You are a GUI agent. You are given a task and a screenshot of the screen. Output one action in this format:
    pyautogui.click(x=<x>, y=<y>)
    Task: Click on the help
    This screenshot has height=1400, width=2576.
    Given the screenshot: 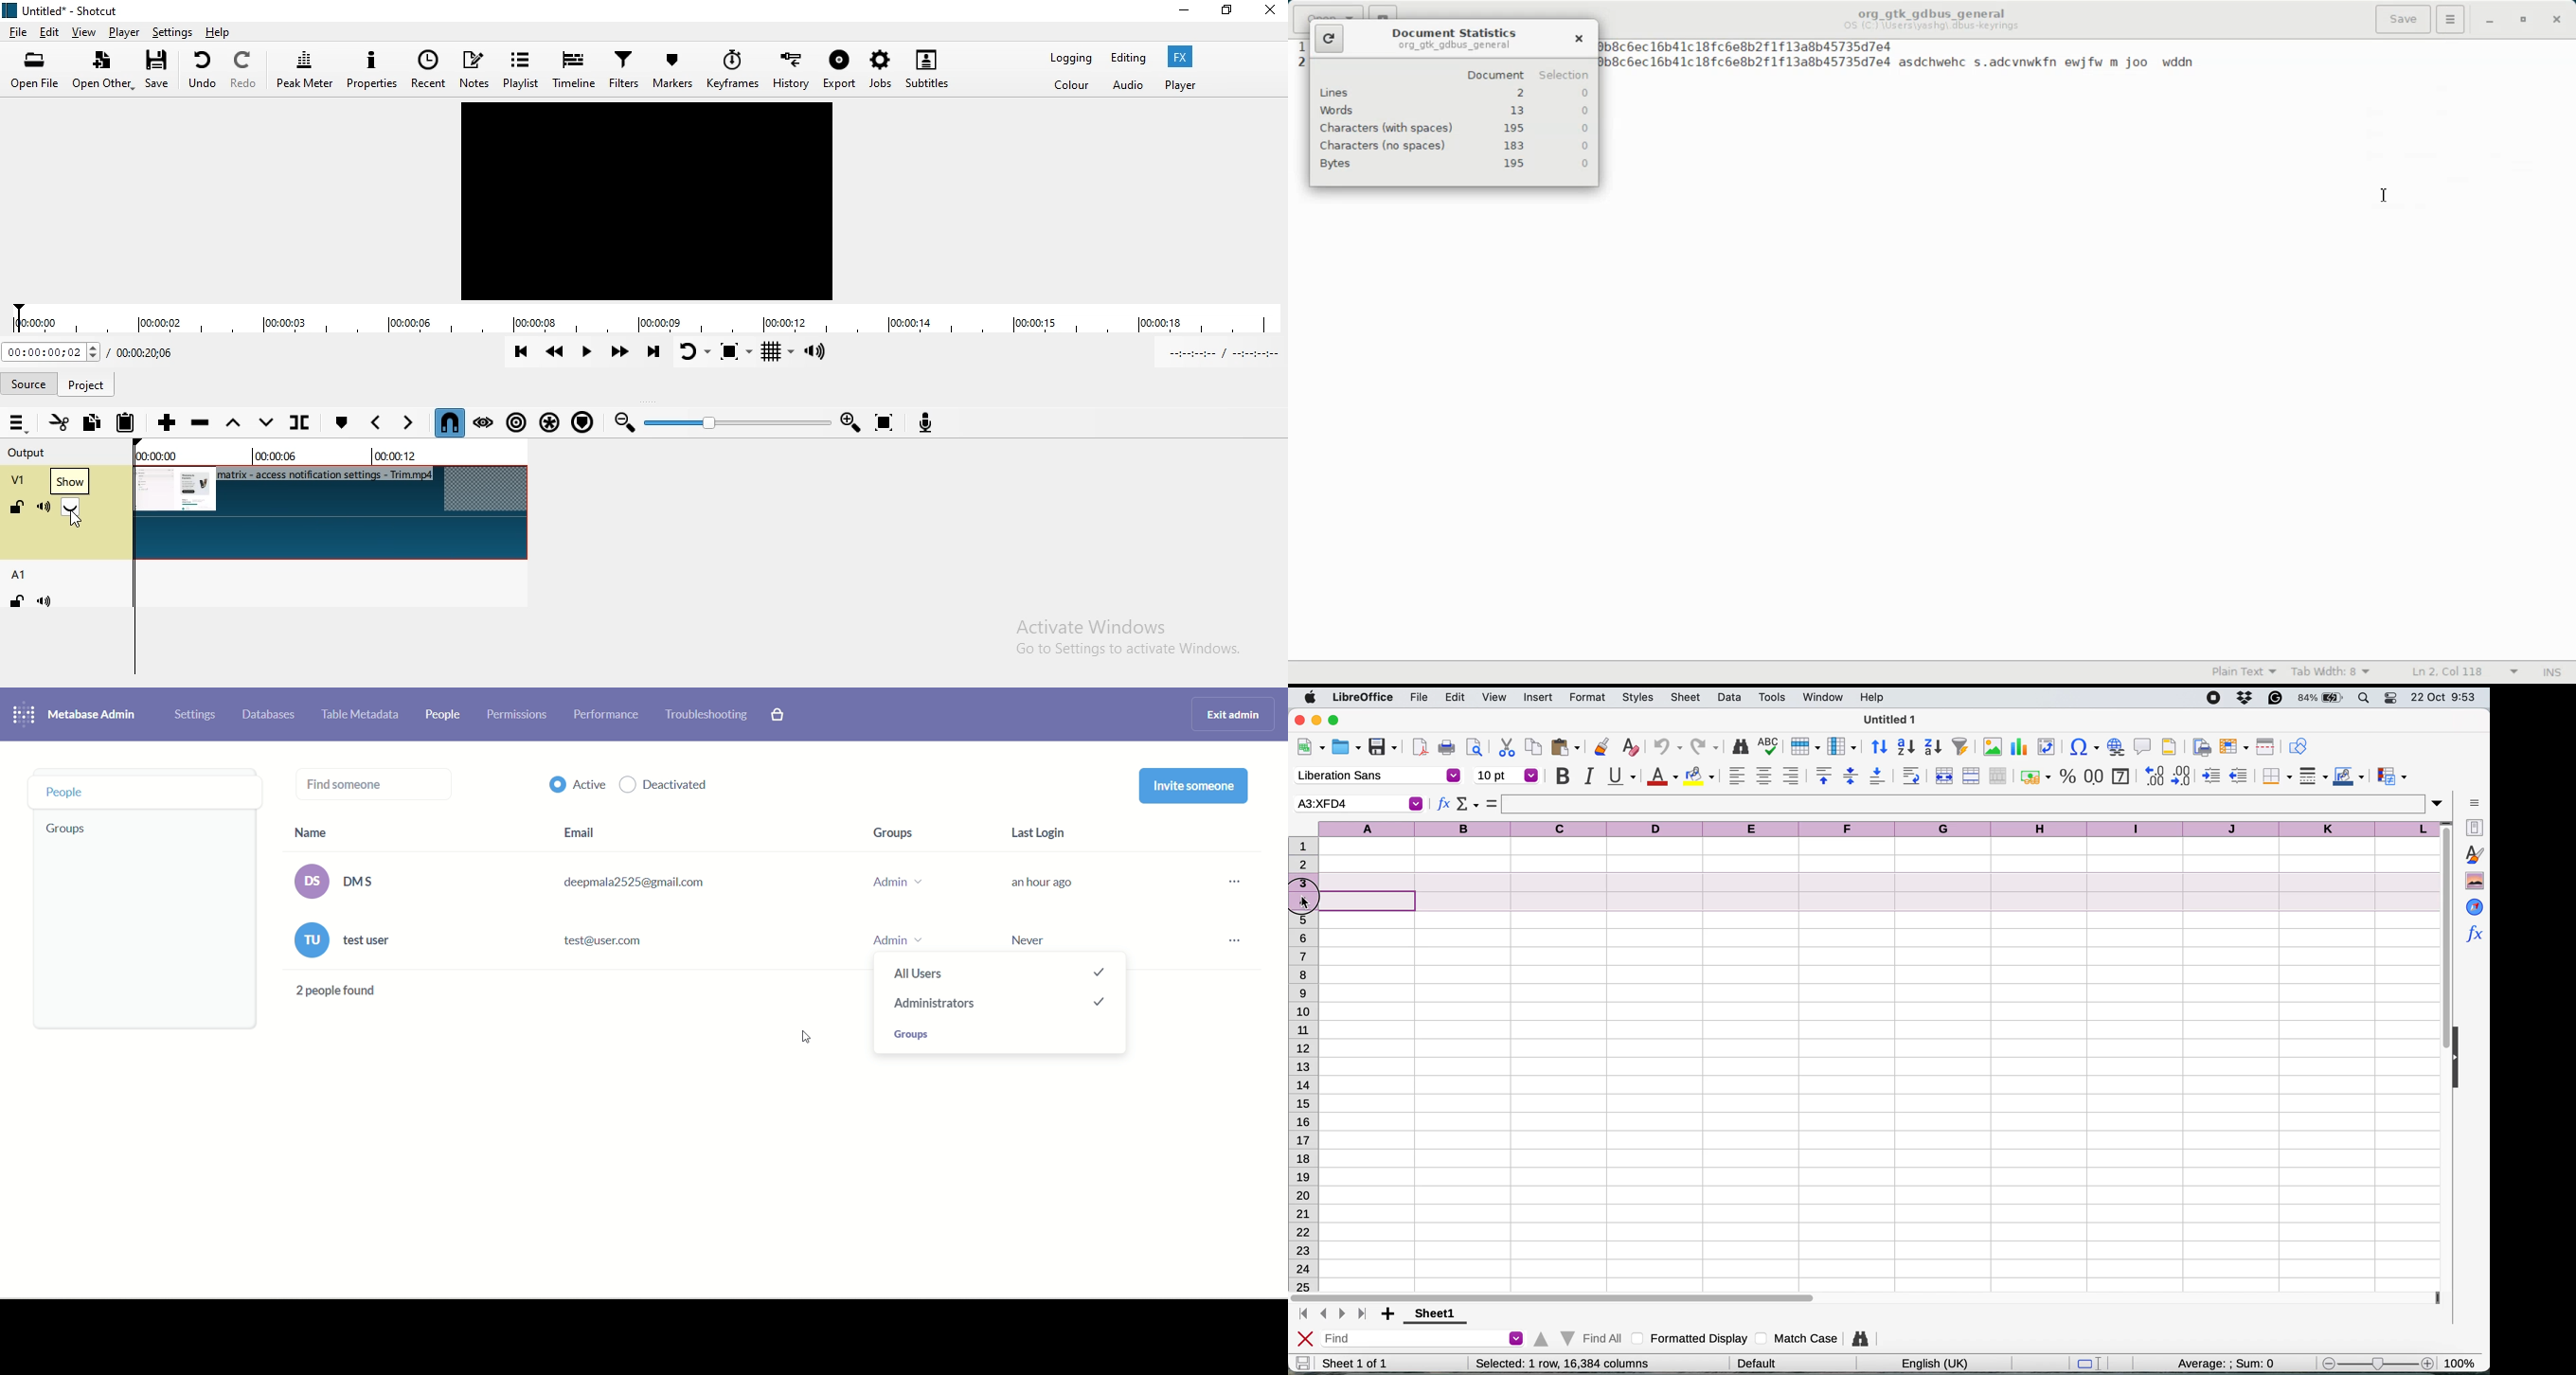 What is the action you would take?
    pyautogui.click(x=1874, y=697)
    